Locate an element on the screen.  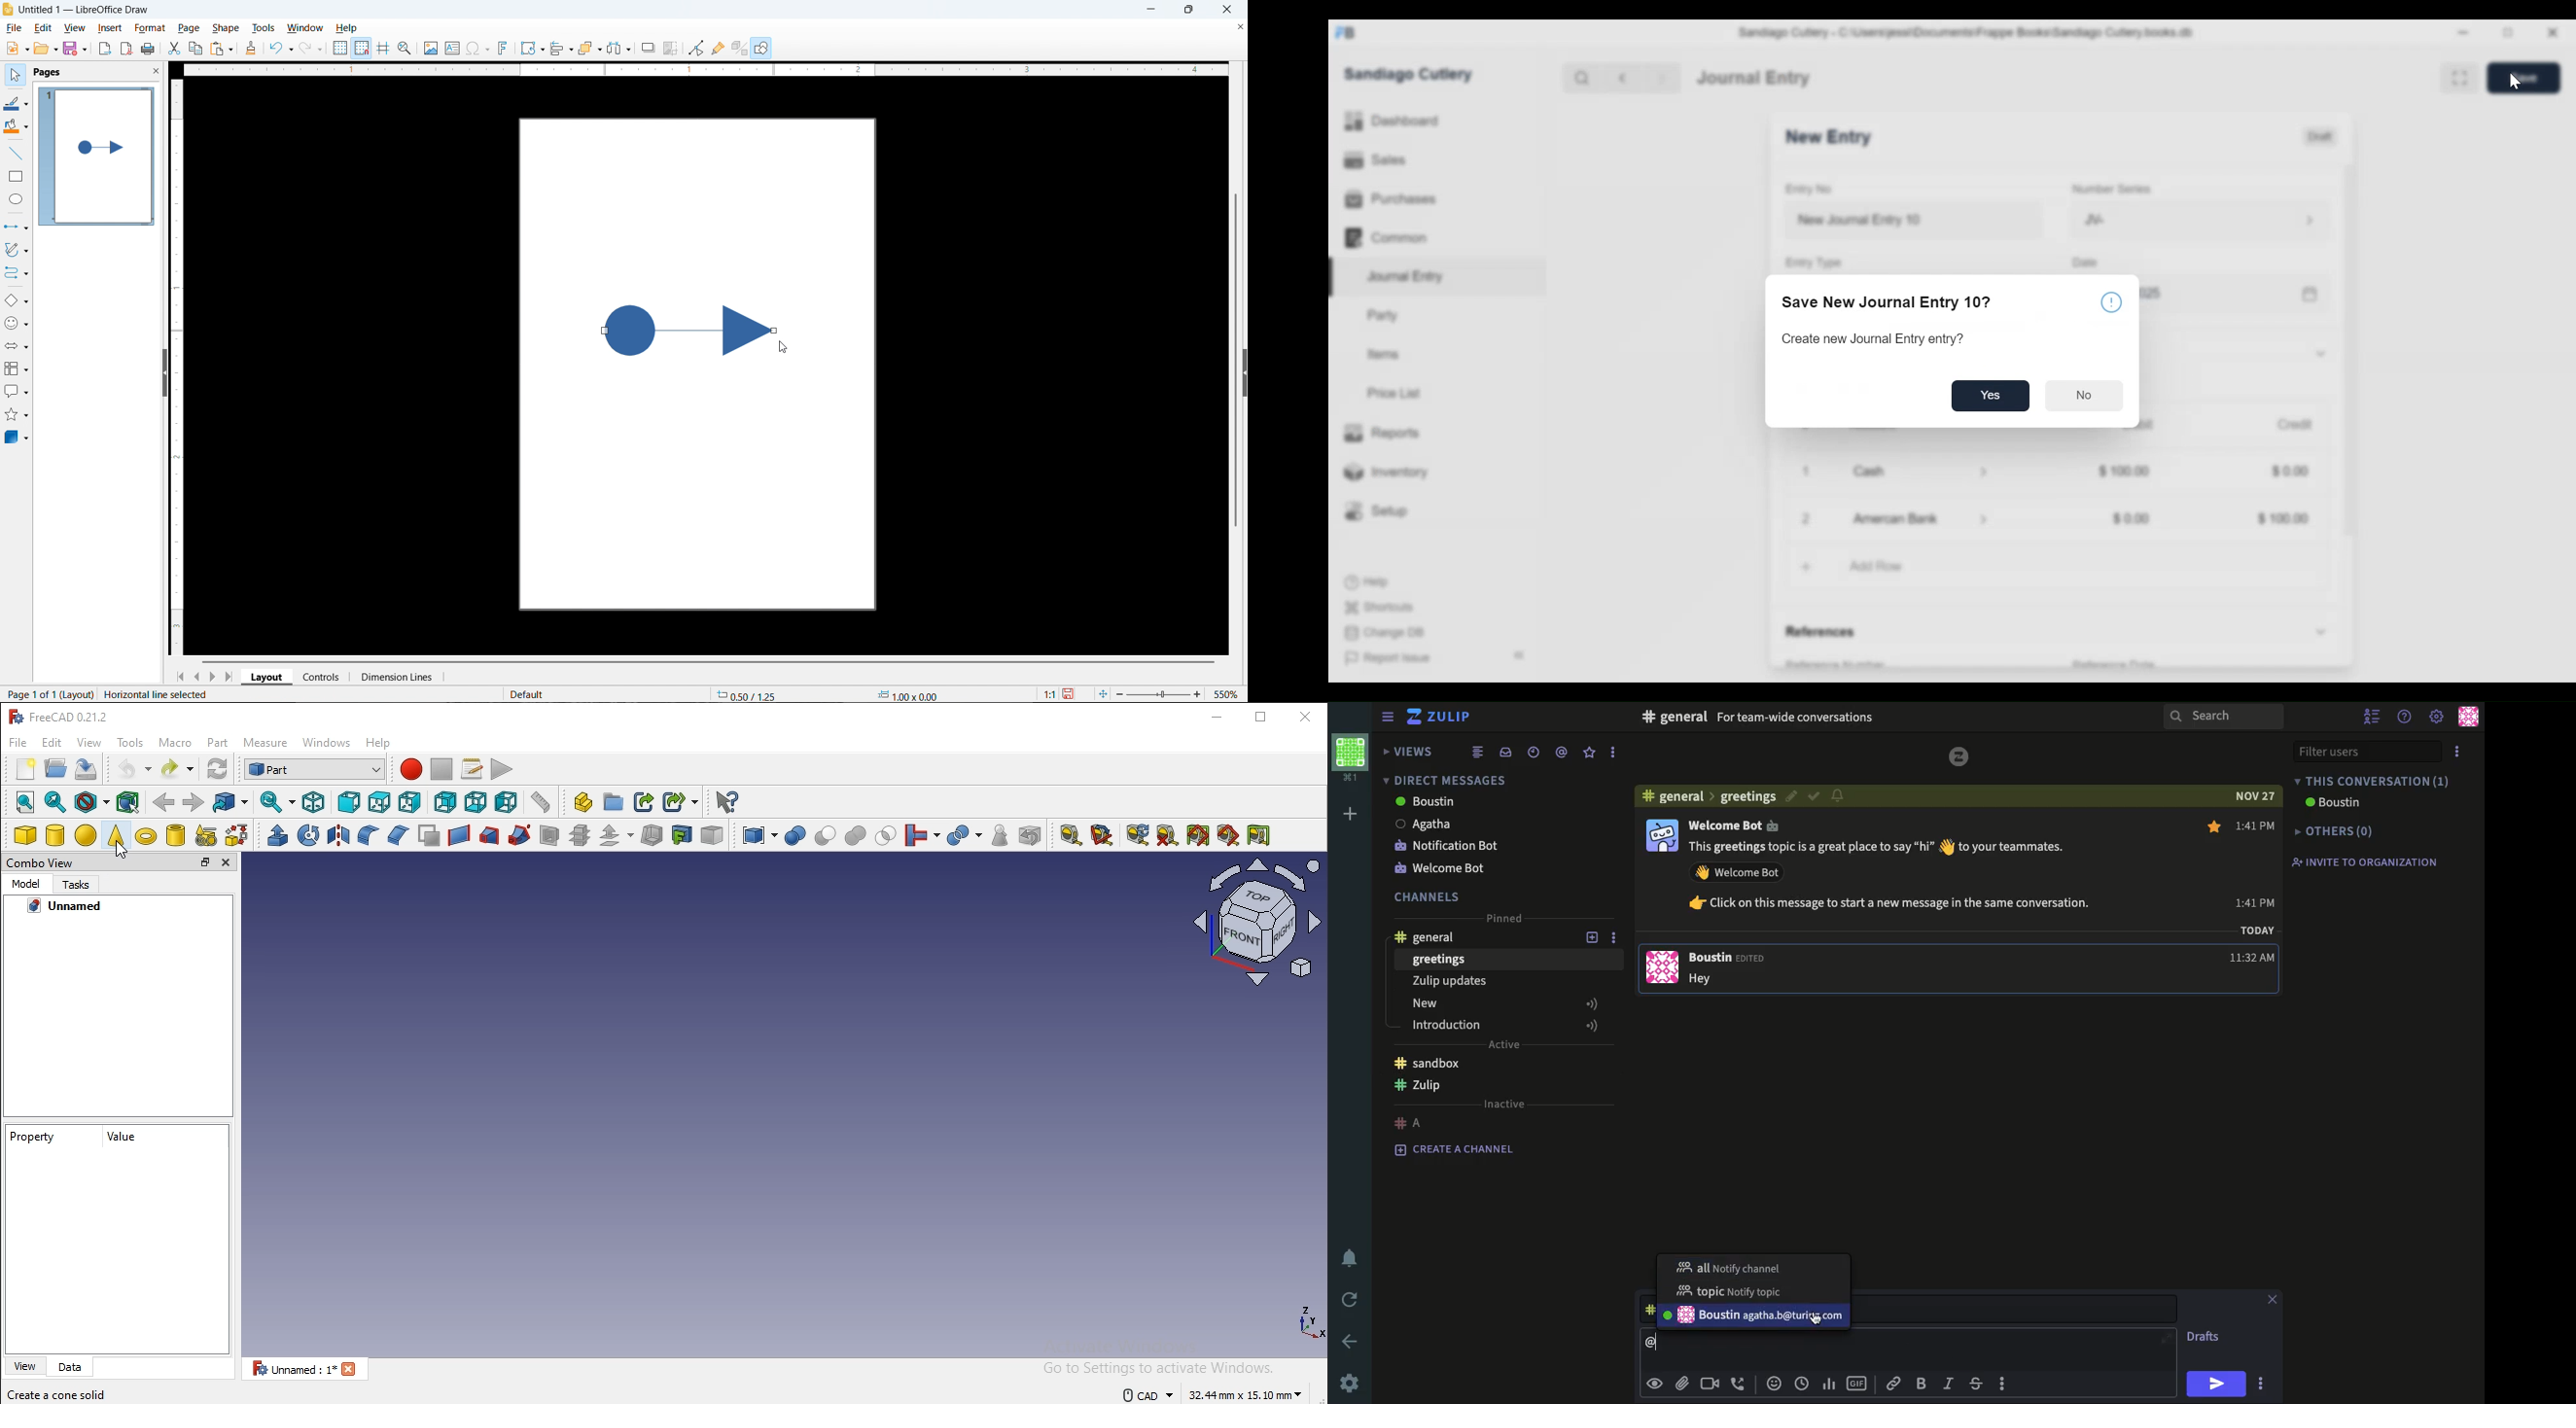
backward is located at coordinates (163, 802).